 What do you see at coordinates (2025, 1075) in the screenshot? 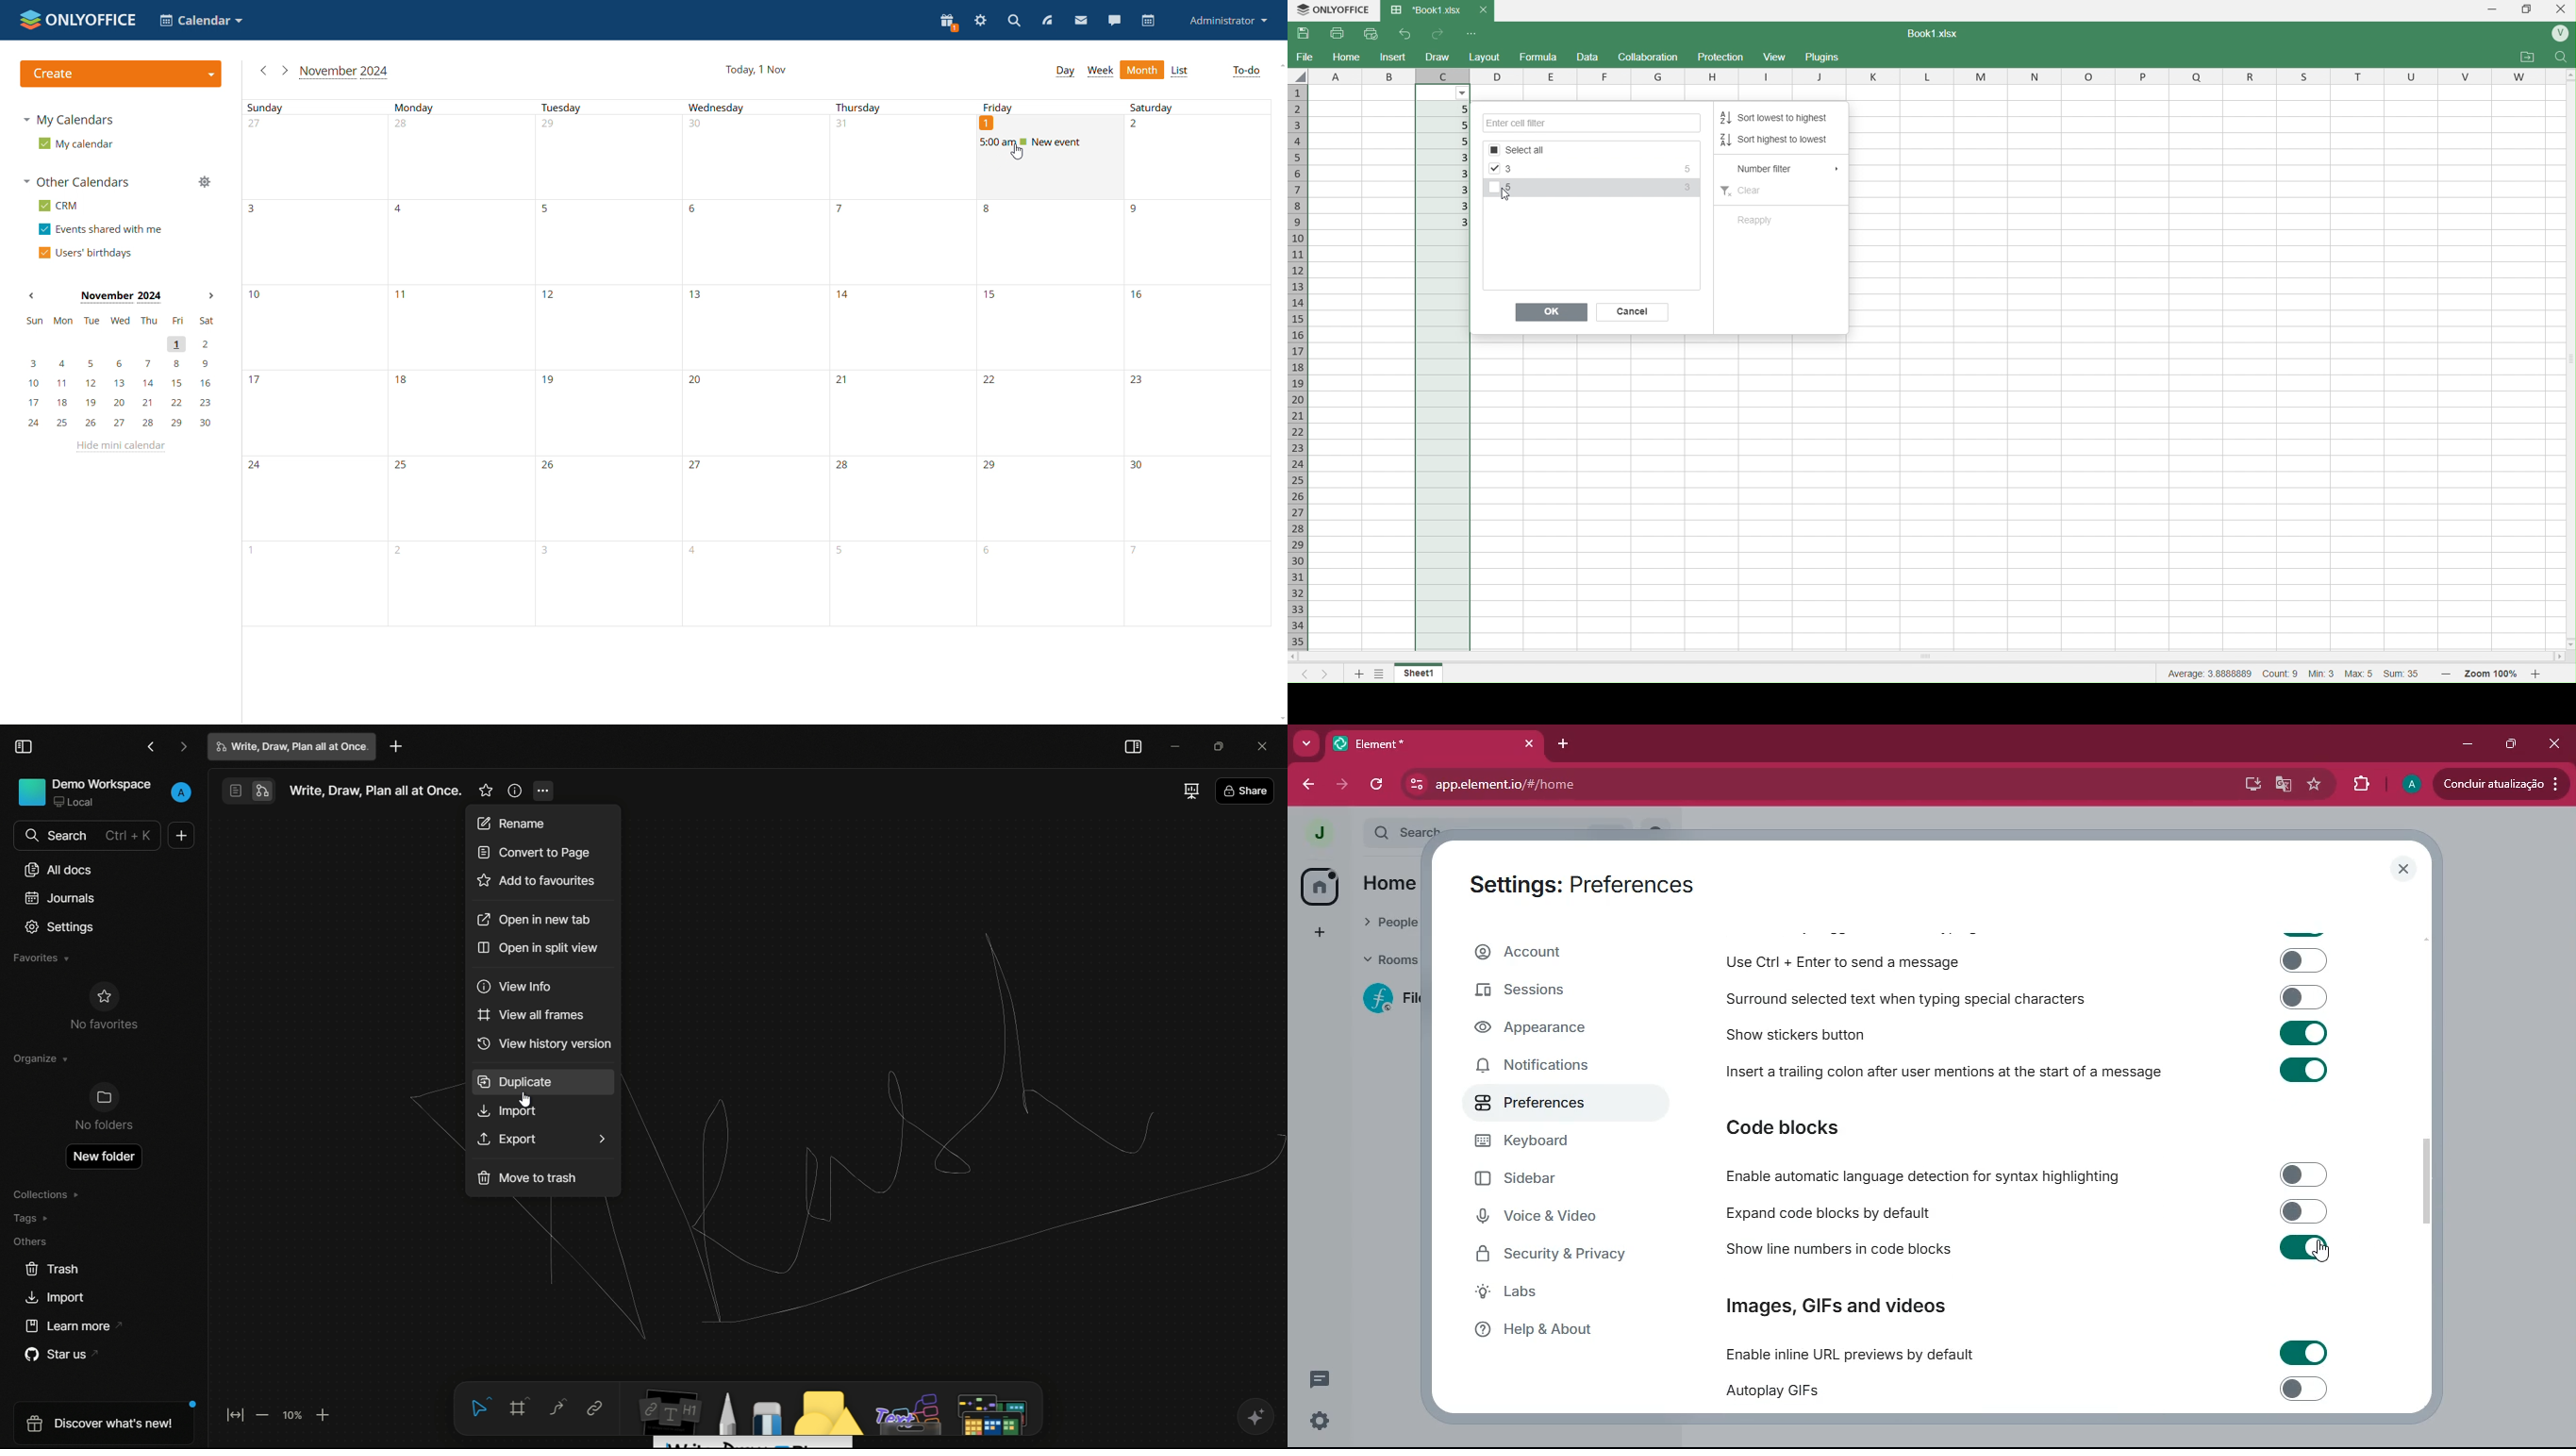
I see `Insert a trailing colon after user mentions at the start of a message` at bounding box center [2025, 1075].